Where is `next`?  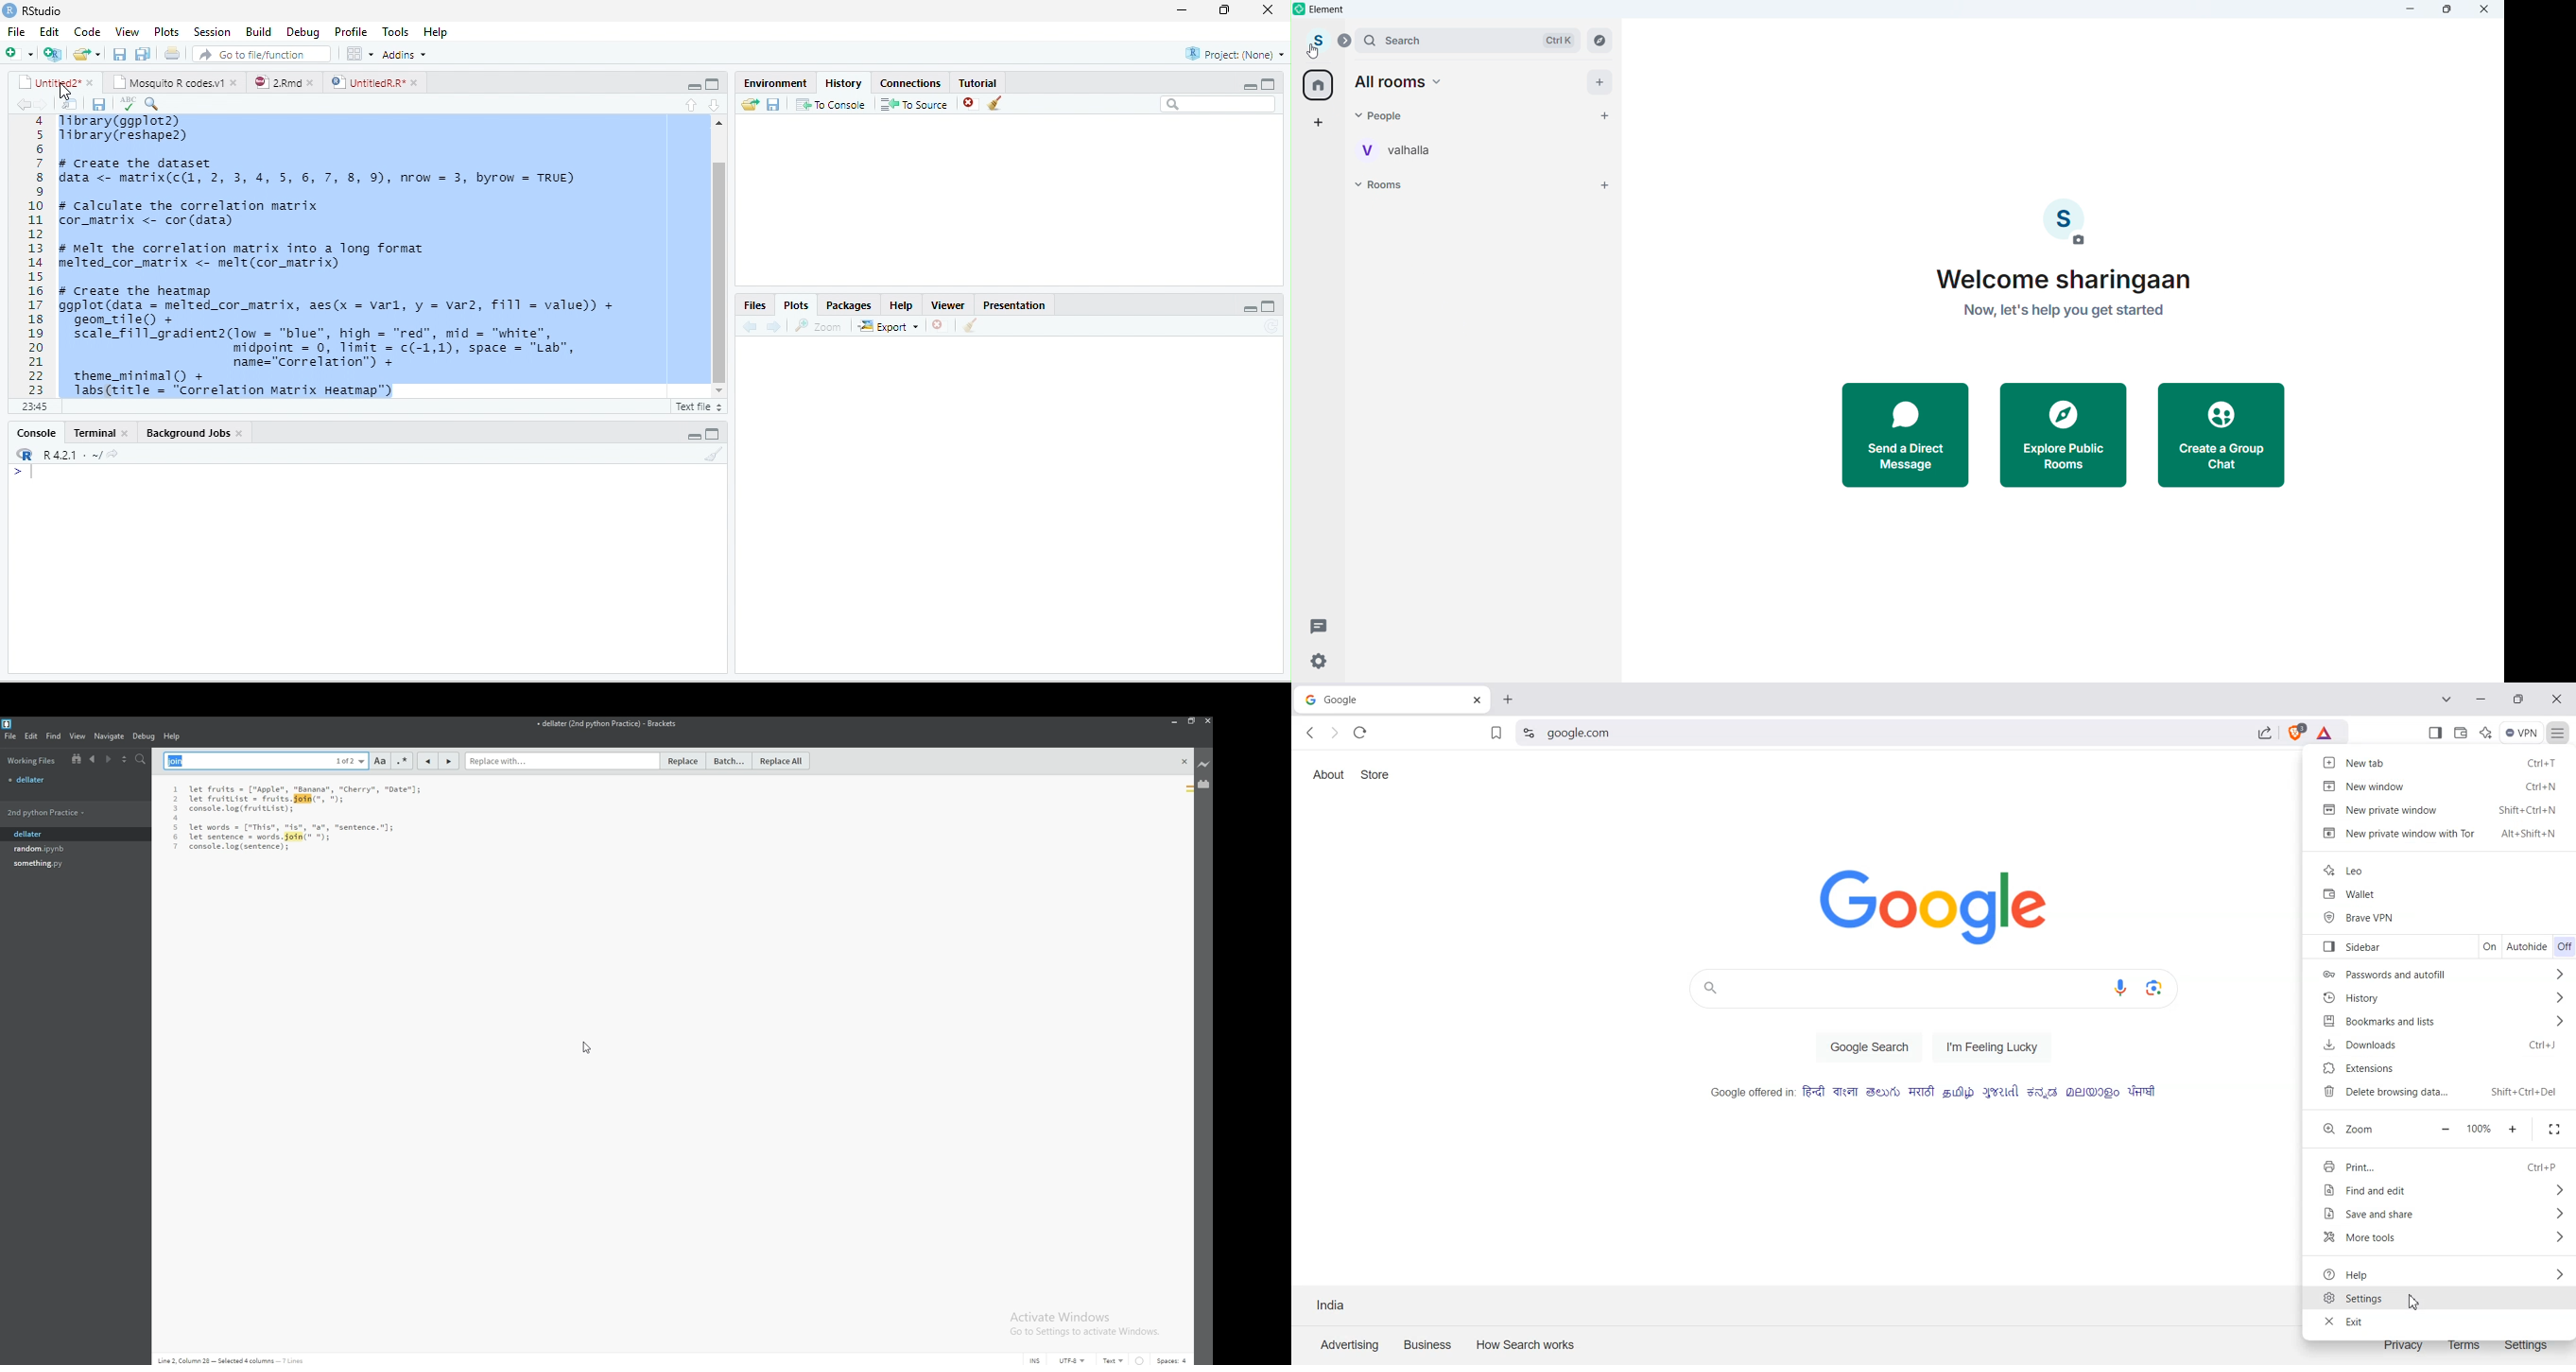 next is located at coordinates (109, 760).